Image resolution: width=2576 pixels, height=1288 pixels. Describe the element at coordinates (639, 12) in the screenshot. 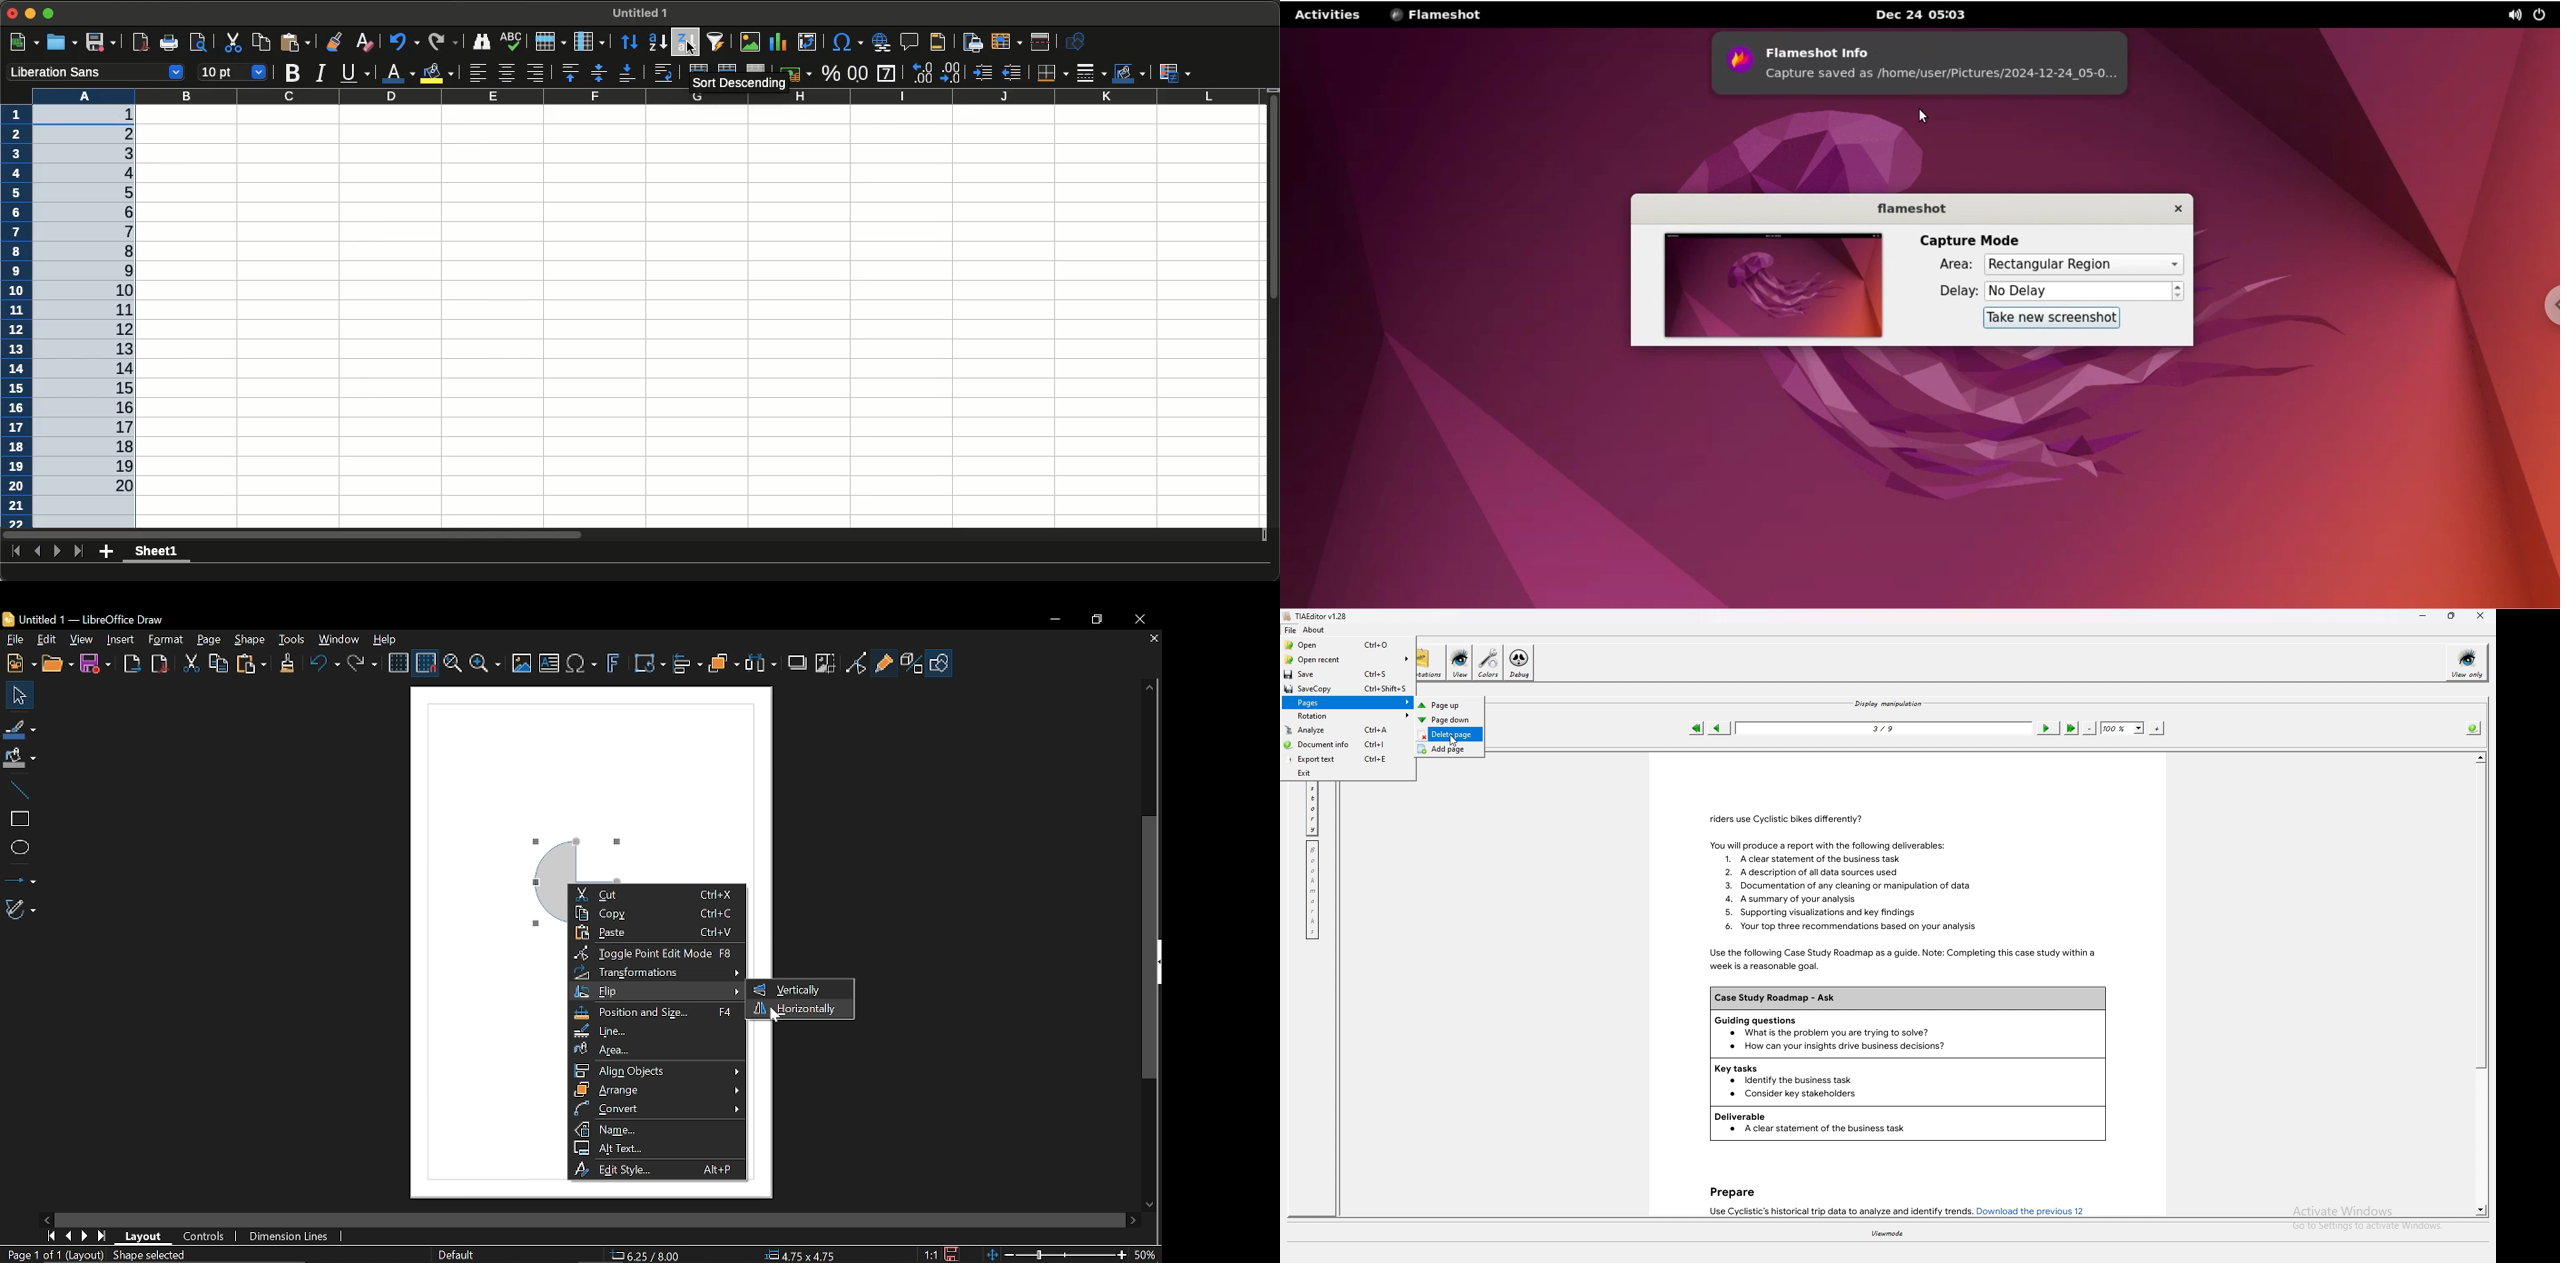

I see `File name` at that location.